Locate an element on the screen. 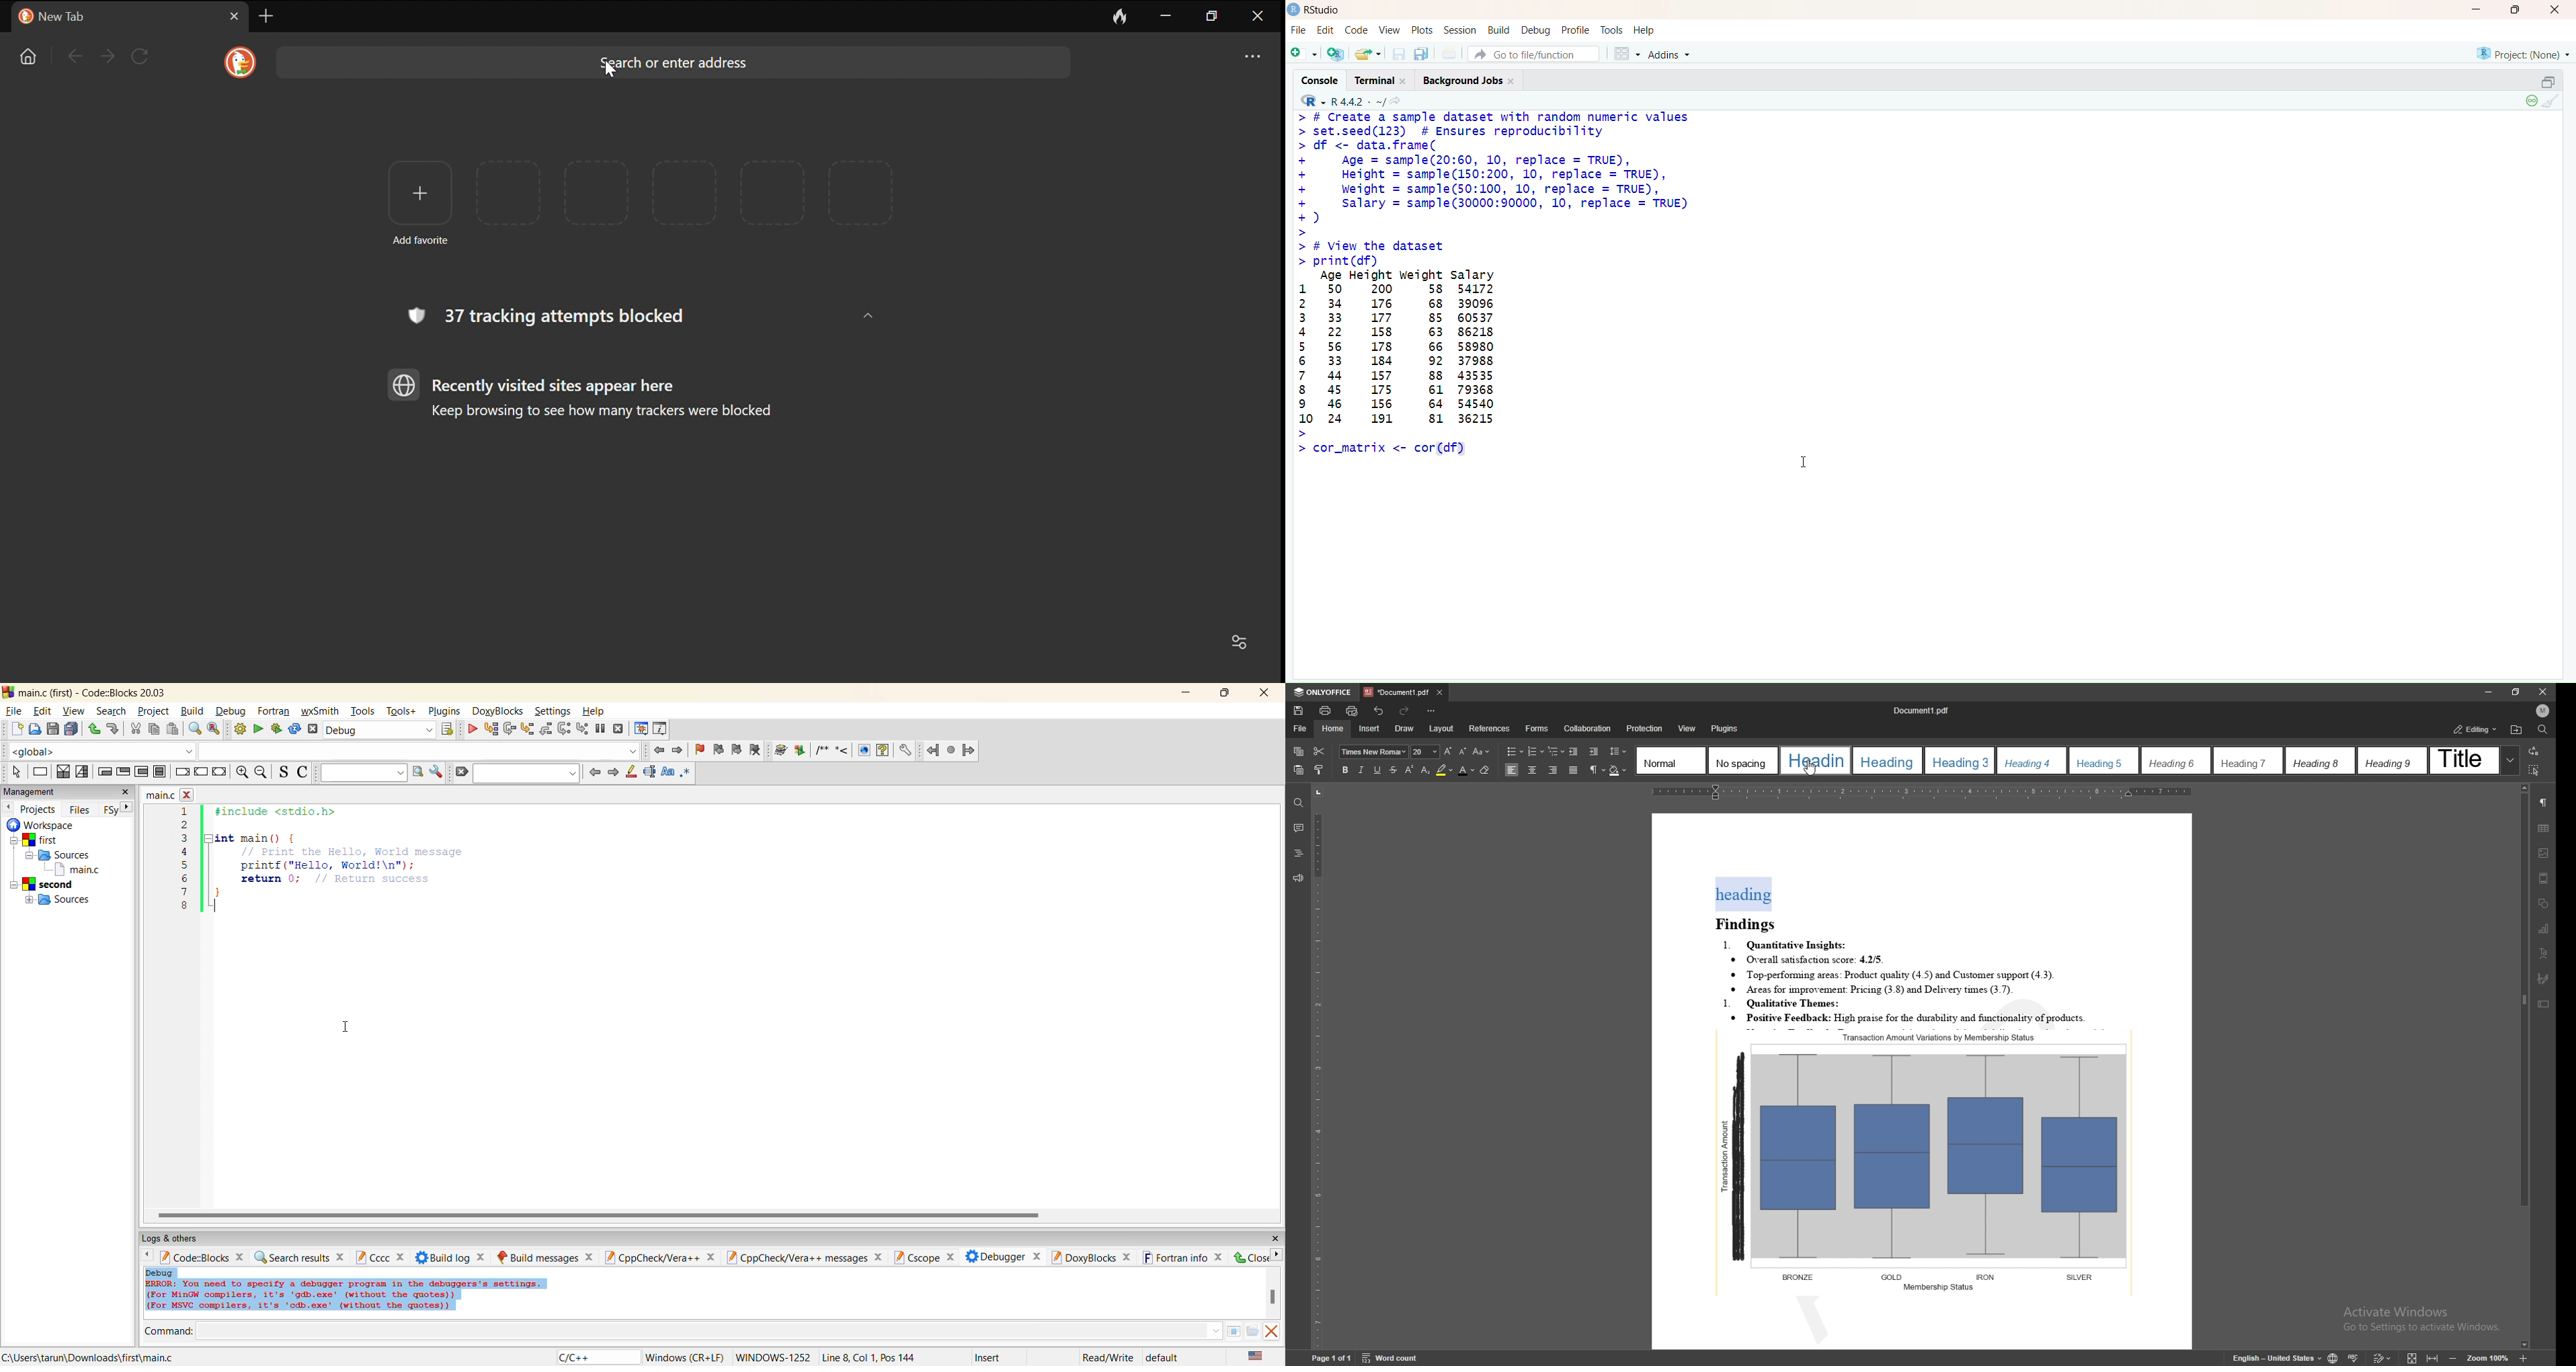  Jump forward is located at coordinates (969, 750).